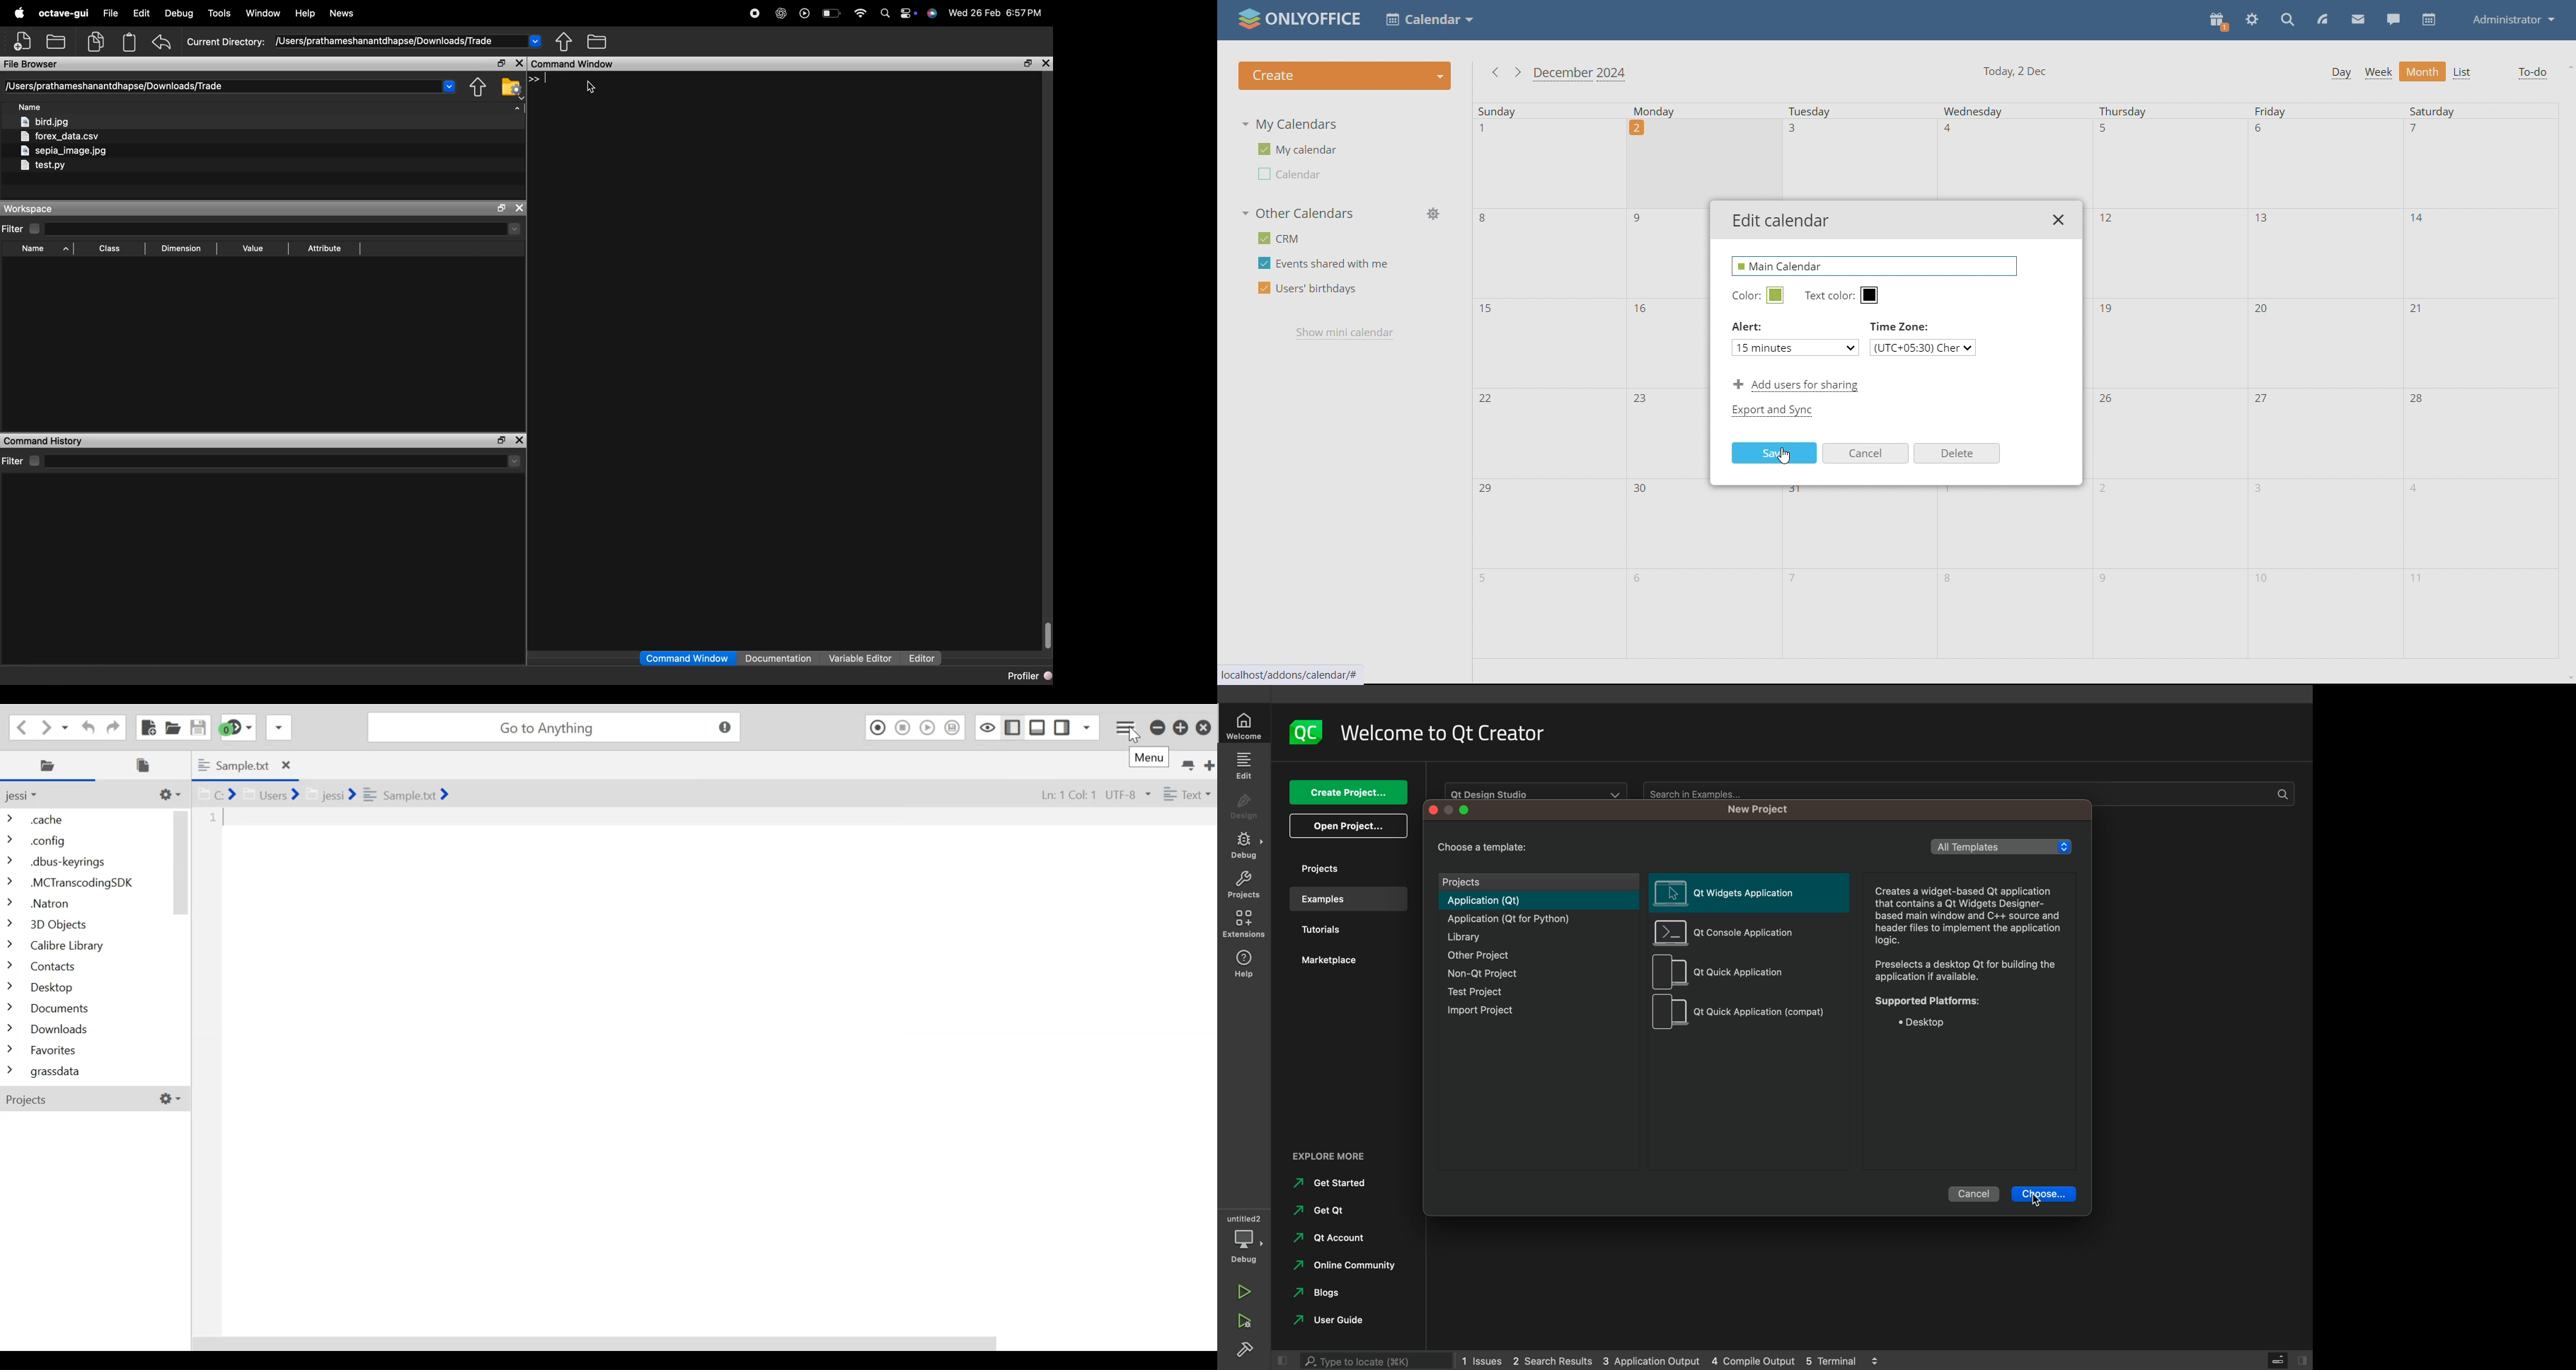  I want to click on window bar, so click(1451, 810).